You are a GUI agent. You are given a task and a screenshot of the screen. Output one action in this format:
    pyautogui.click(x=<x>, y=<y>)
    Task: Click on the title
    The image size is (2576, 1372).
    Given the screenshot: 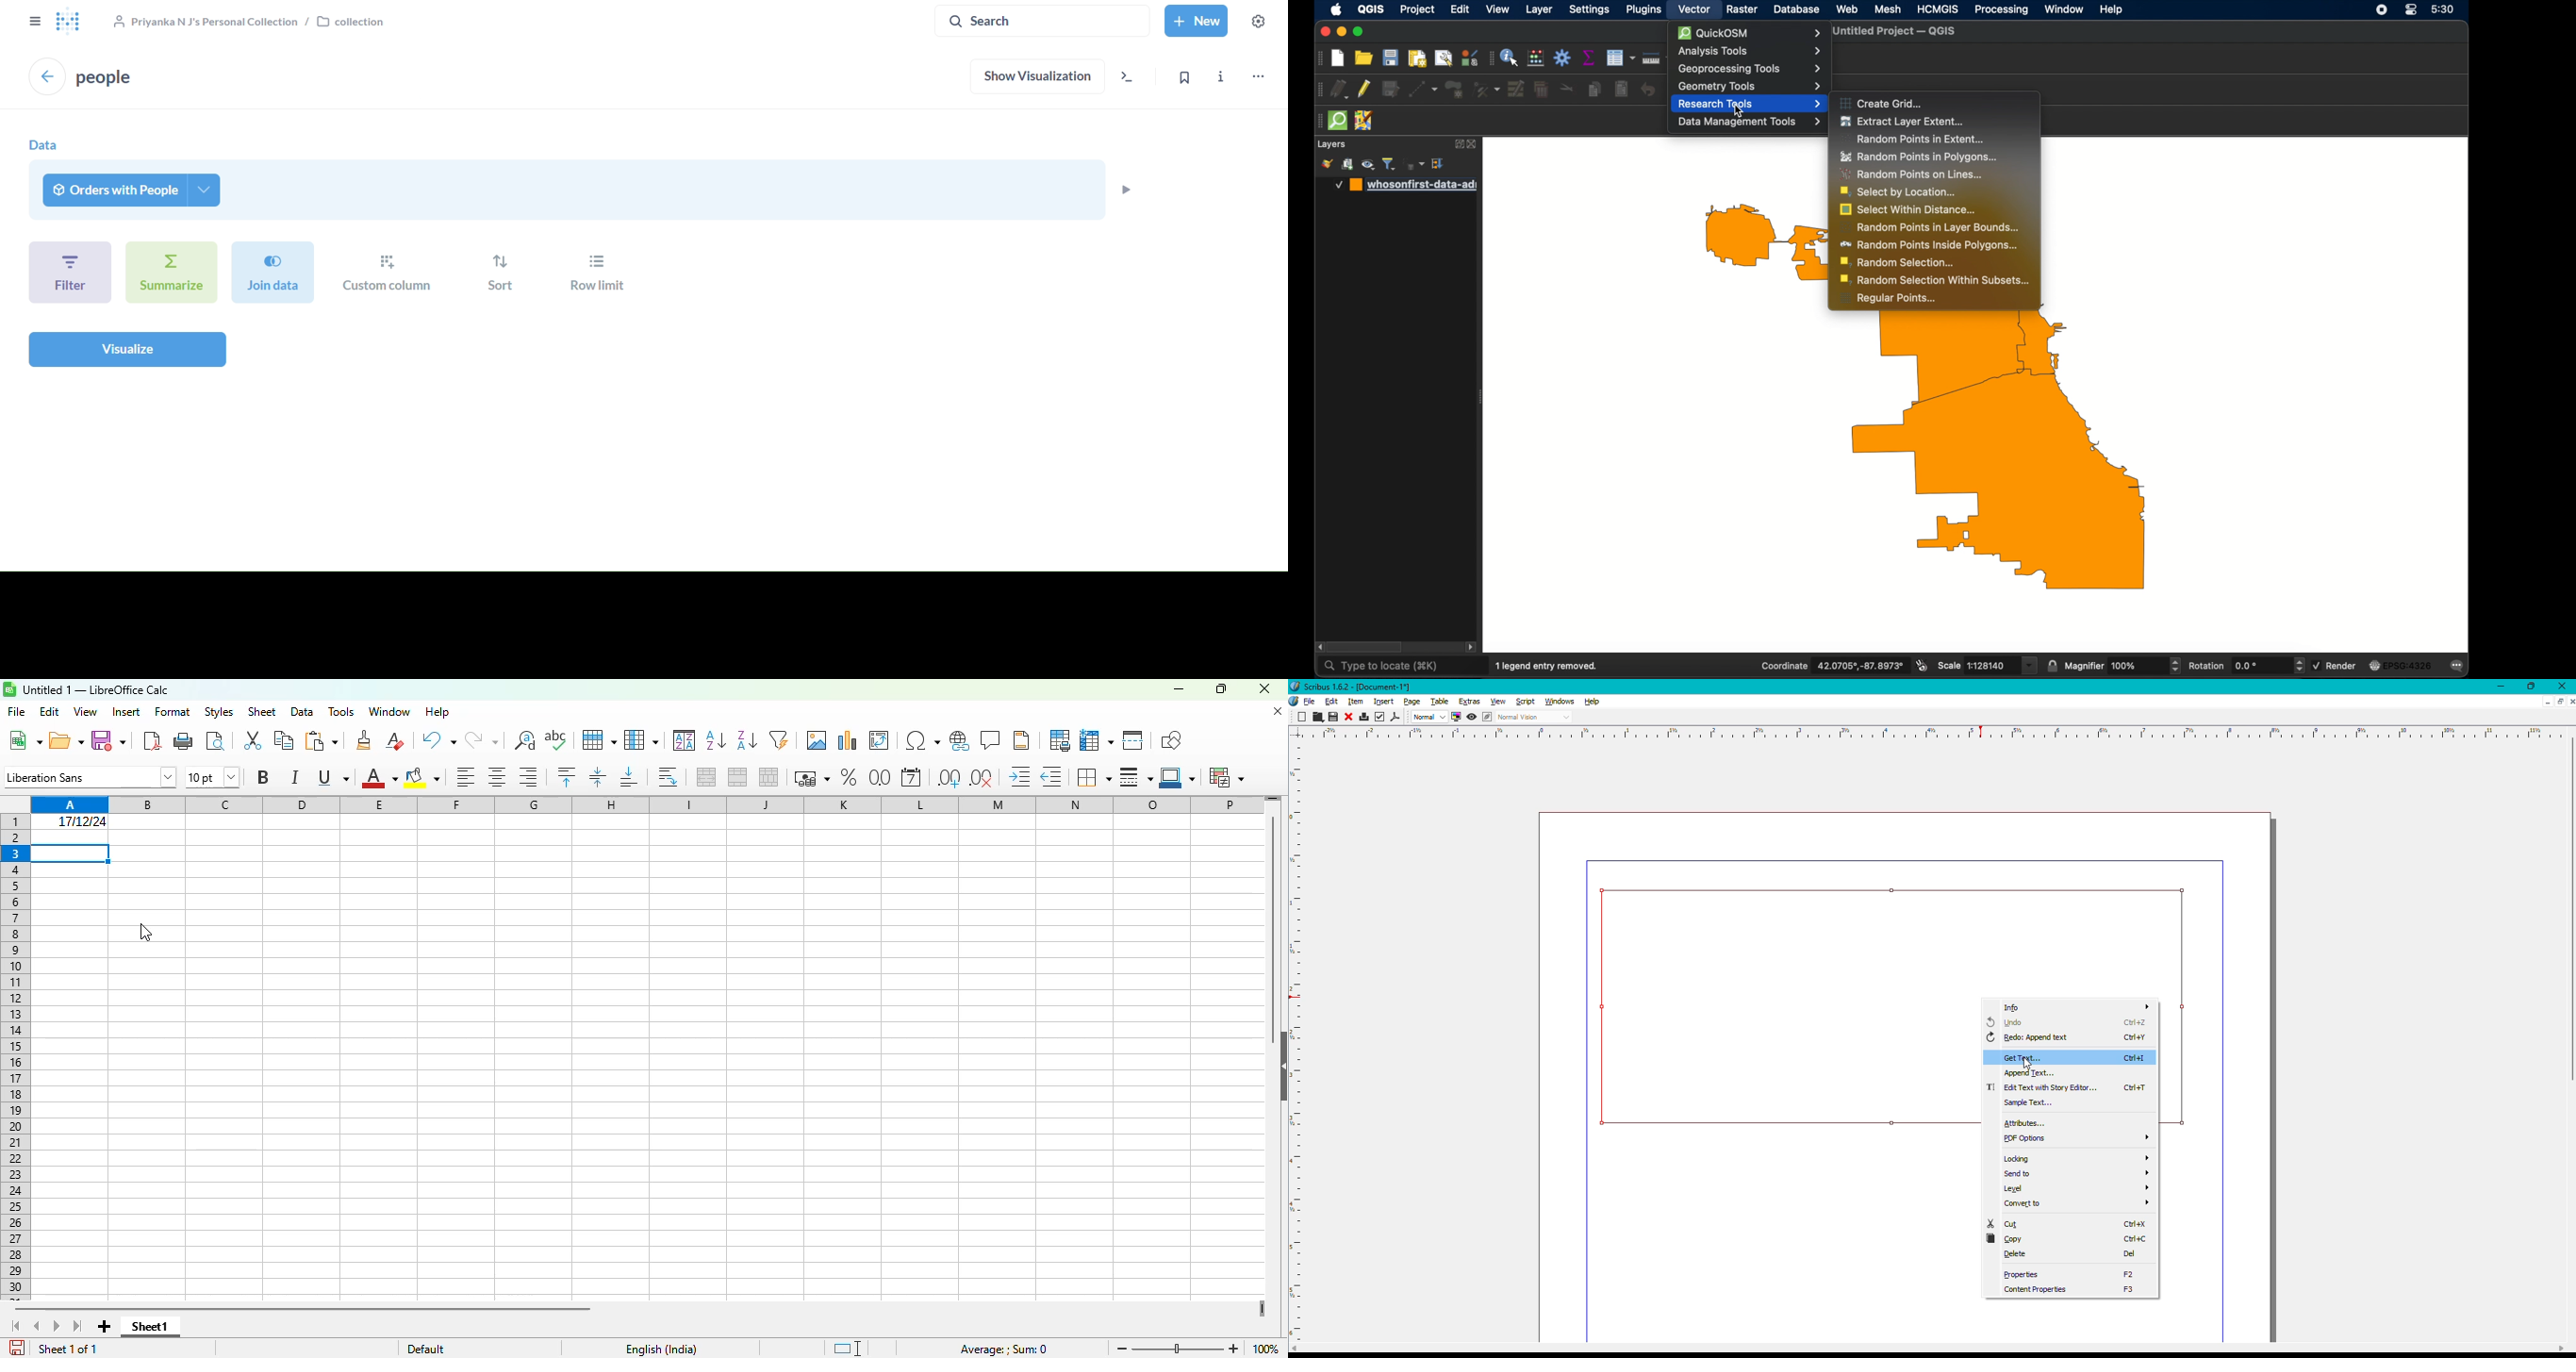 What is the action you would take?
    pyautogui.click(x=96, y=689)
    